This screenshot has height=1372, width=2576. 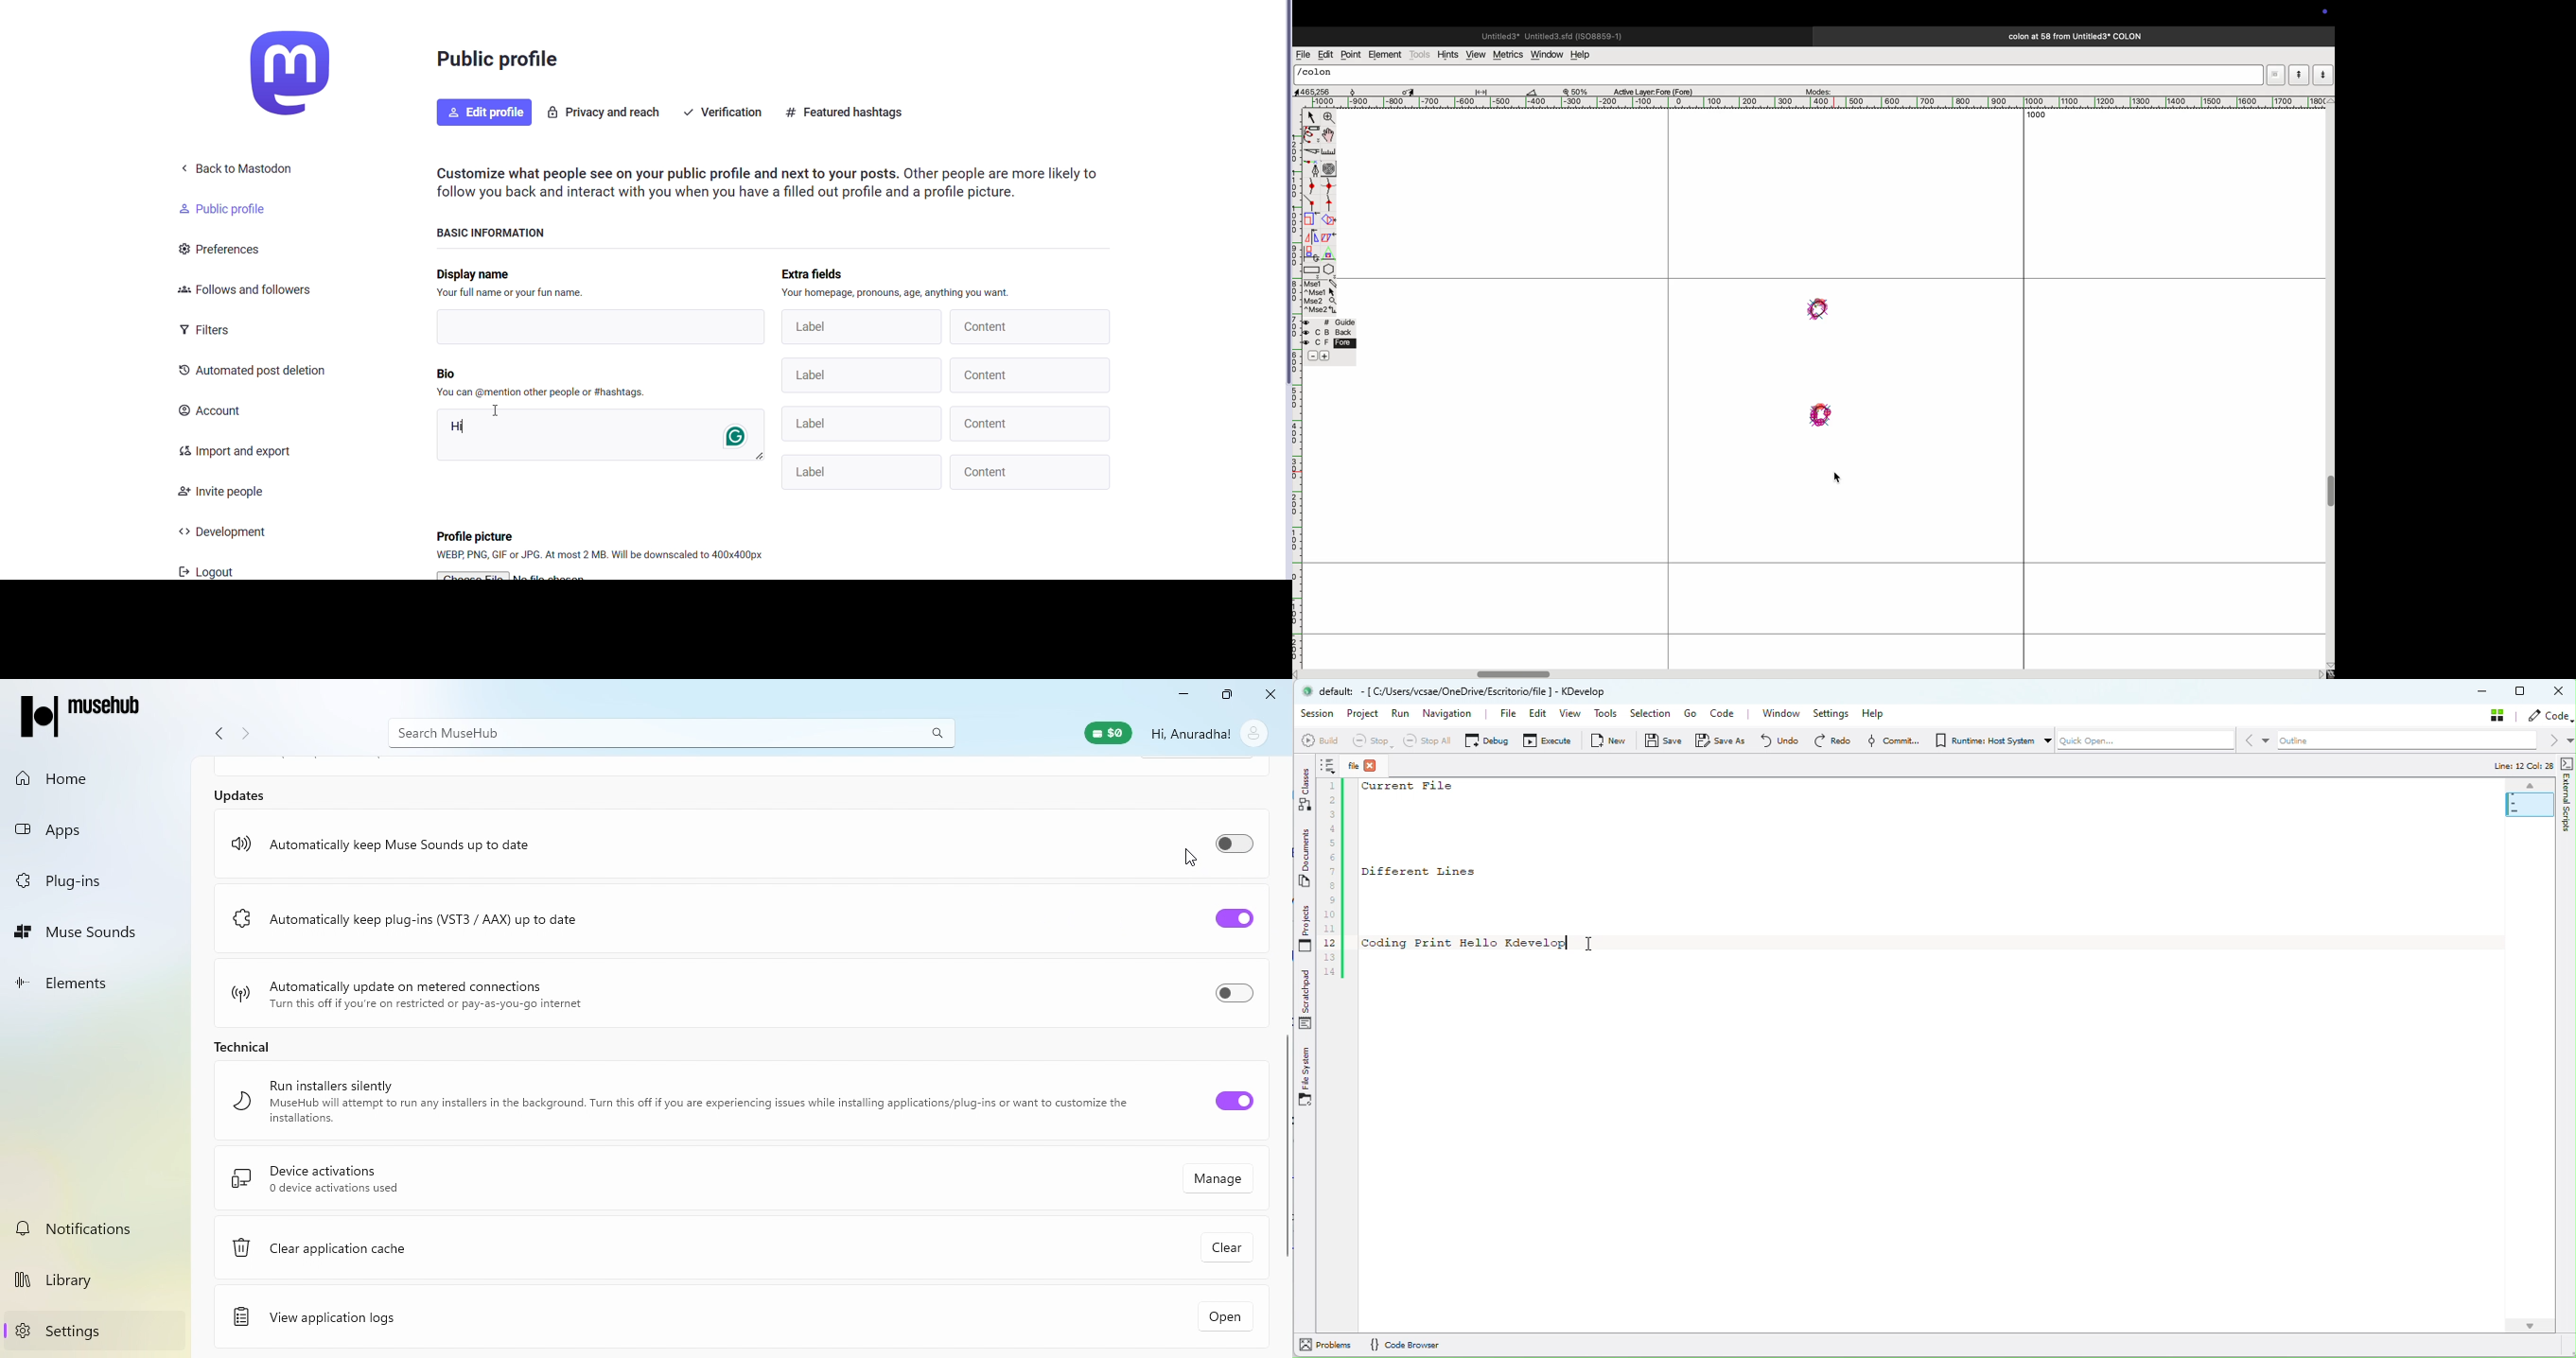 What do you see at coordinates (85, 777) in the screenshot?
I see `Home` at bounding box center [85, 777].